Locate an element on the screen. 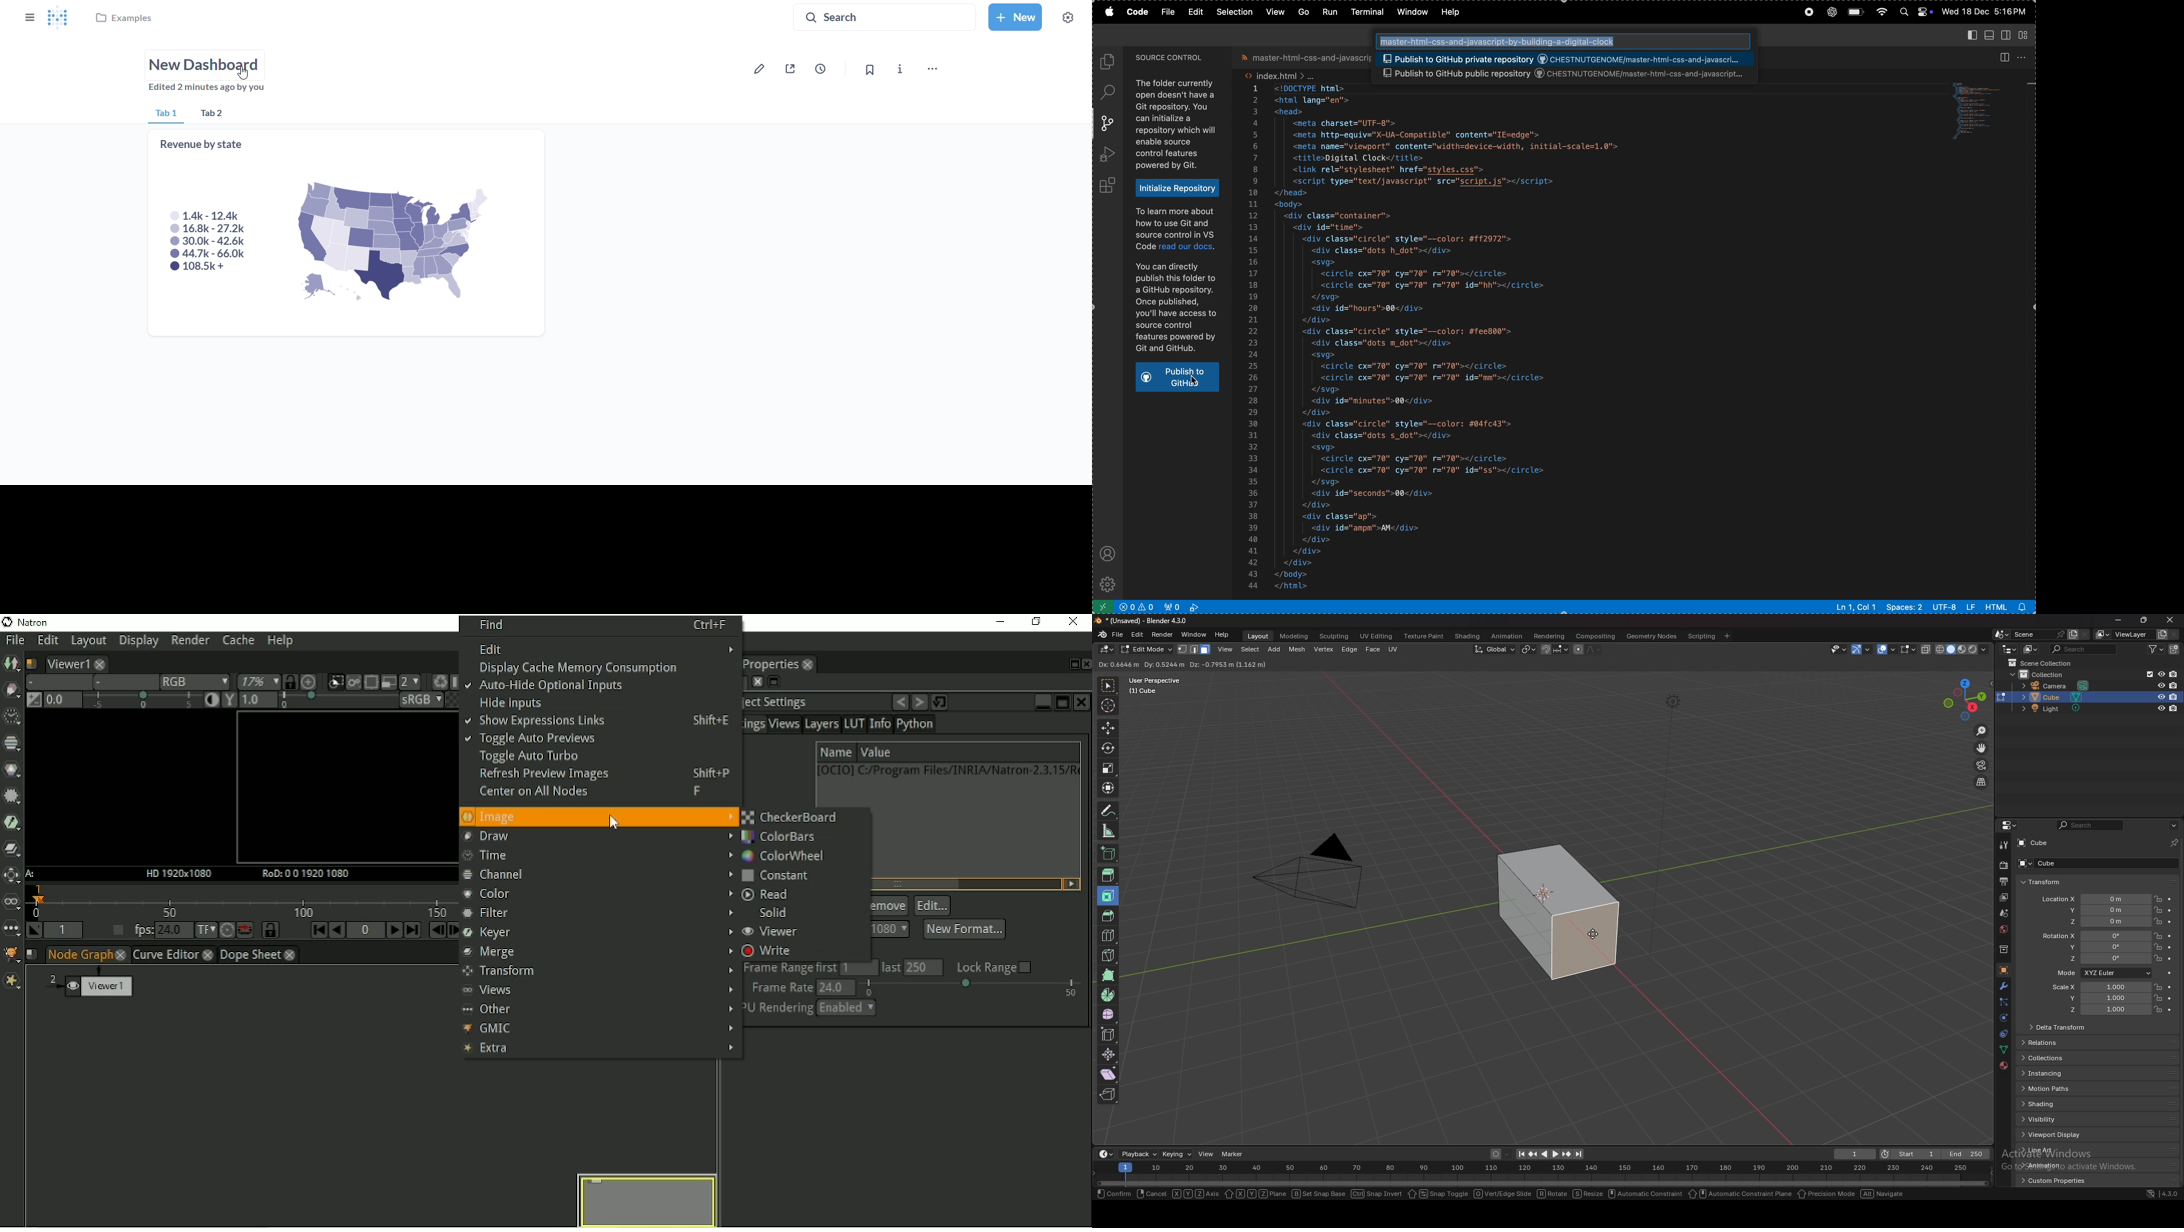 This screenshot has width=2184, height=1232. secondary side bar is located at coordinates (2006, 36).